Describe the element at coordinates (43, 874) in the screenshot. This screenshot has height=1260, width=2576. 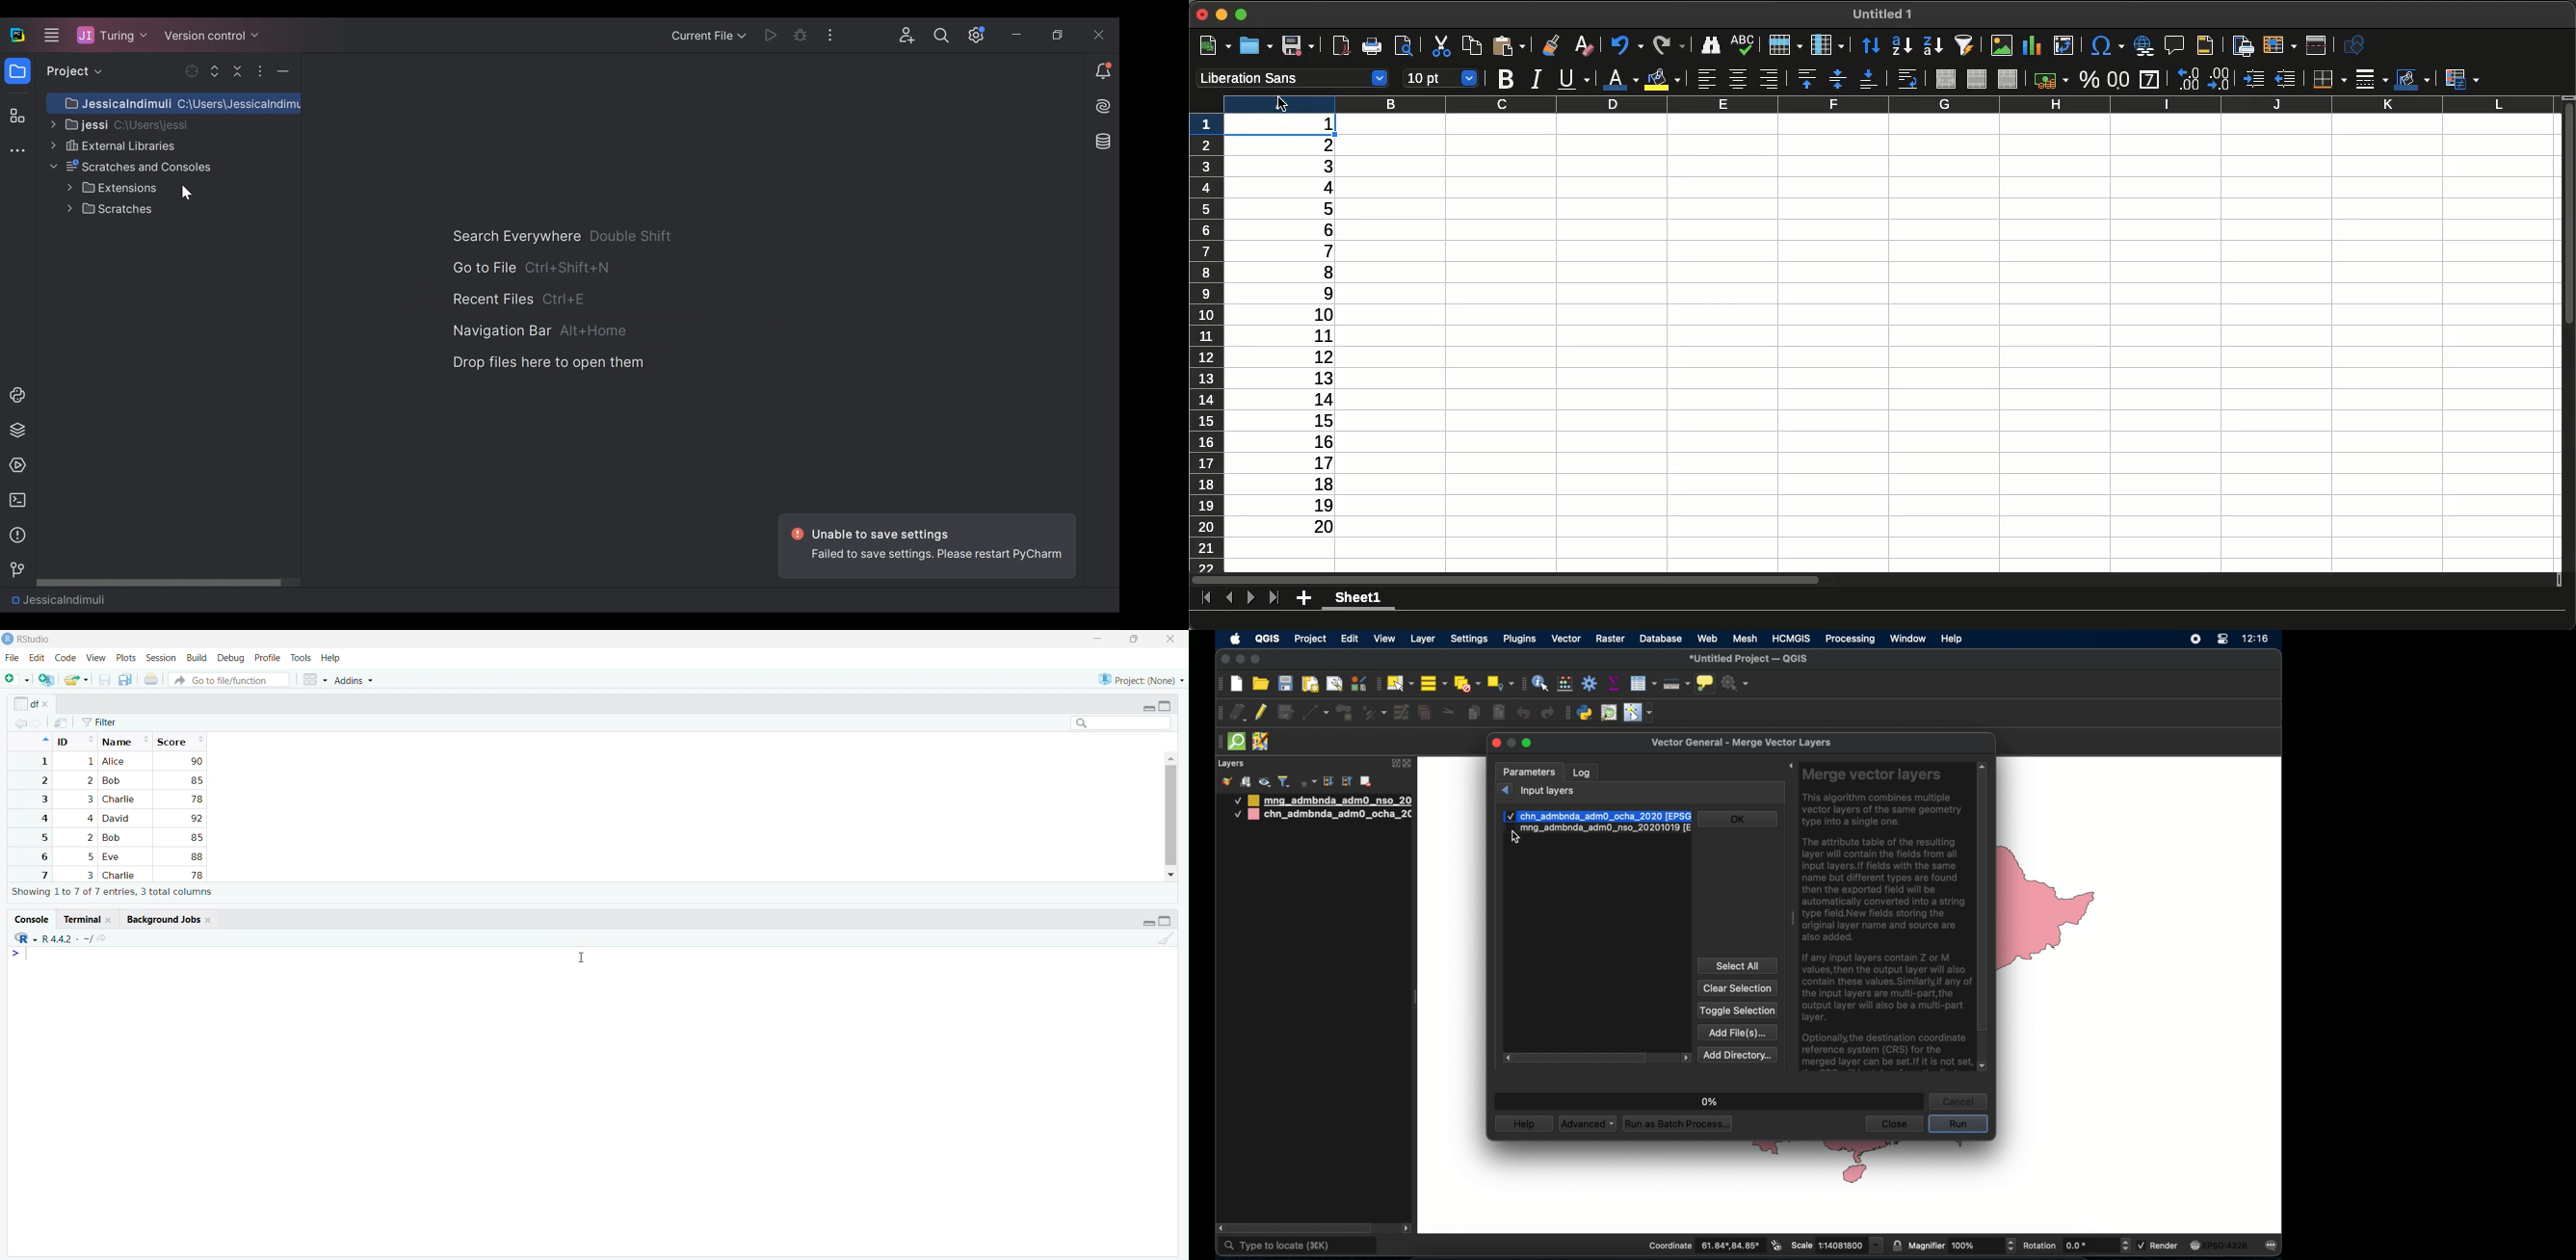
I see `7` at that location.